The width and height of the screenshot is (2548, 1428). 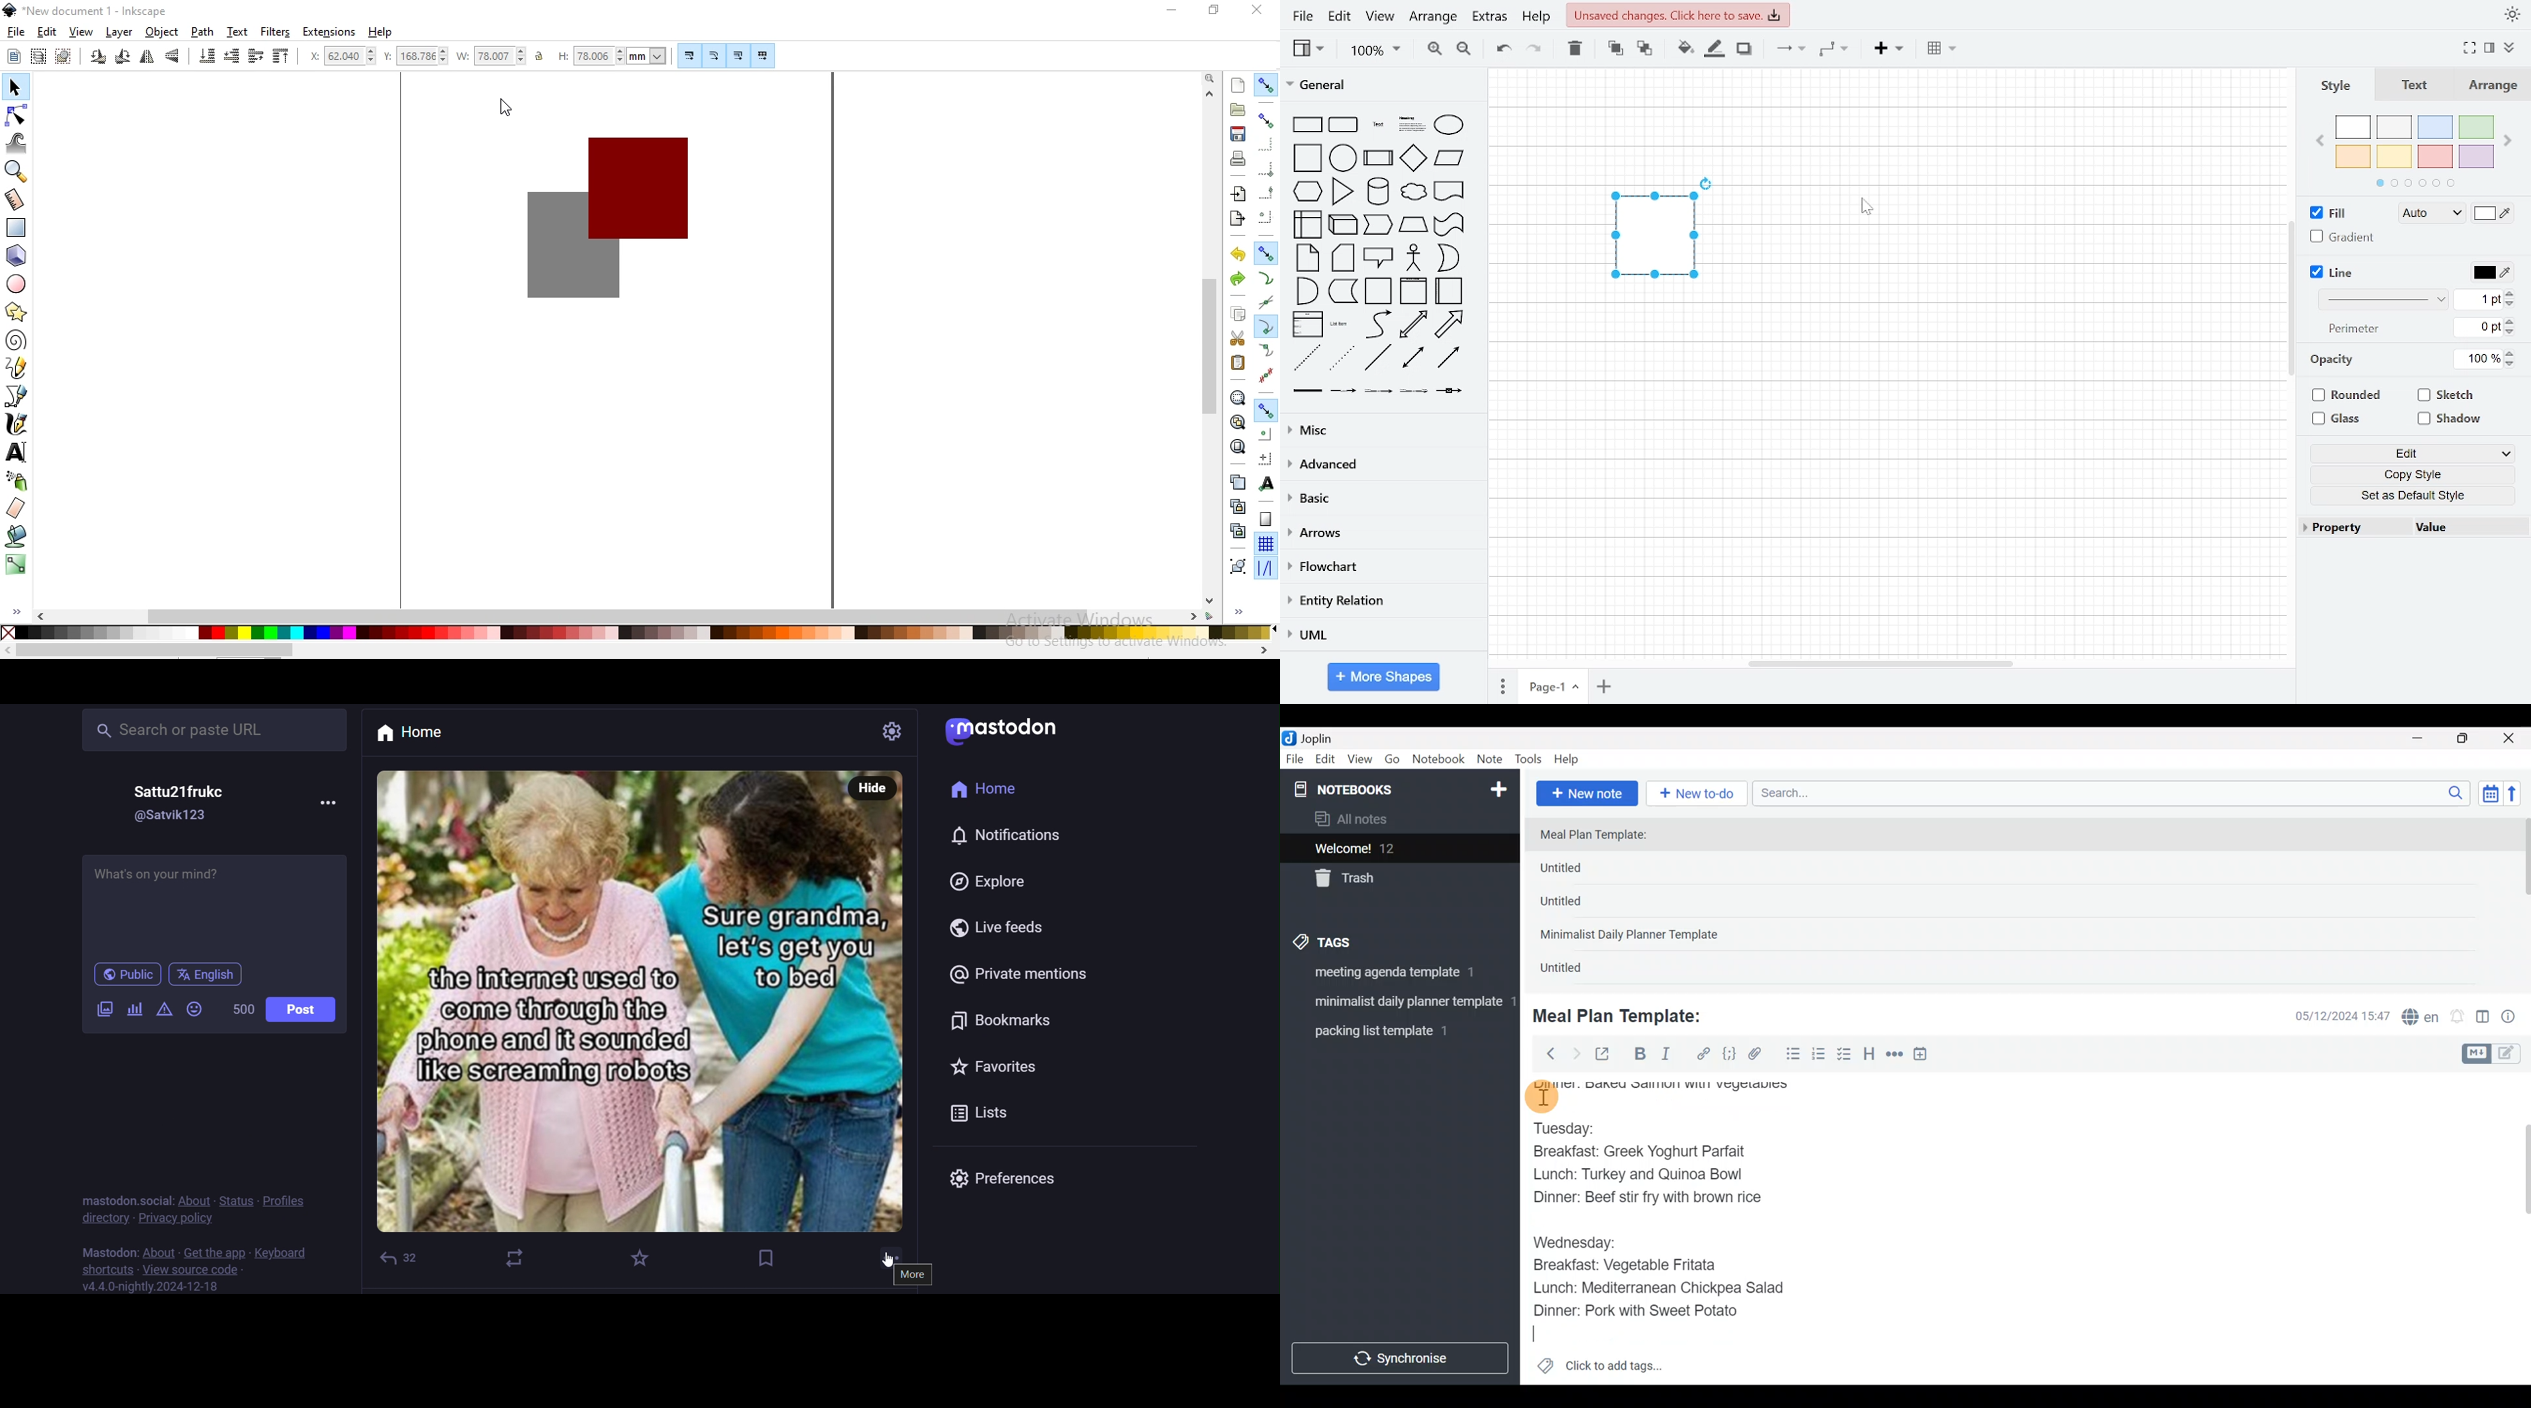 What do you see at coordinates (2523, 901) in the screenshot?
I see `scroll bar` at bounding box center [2523, 901].